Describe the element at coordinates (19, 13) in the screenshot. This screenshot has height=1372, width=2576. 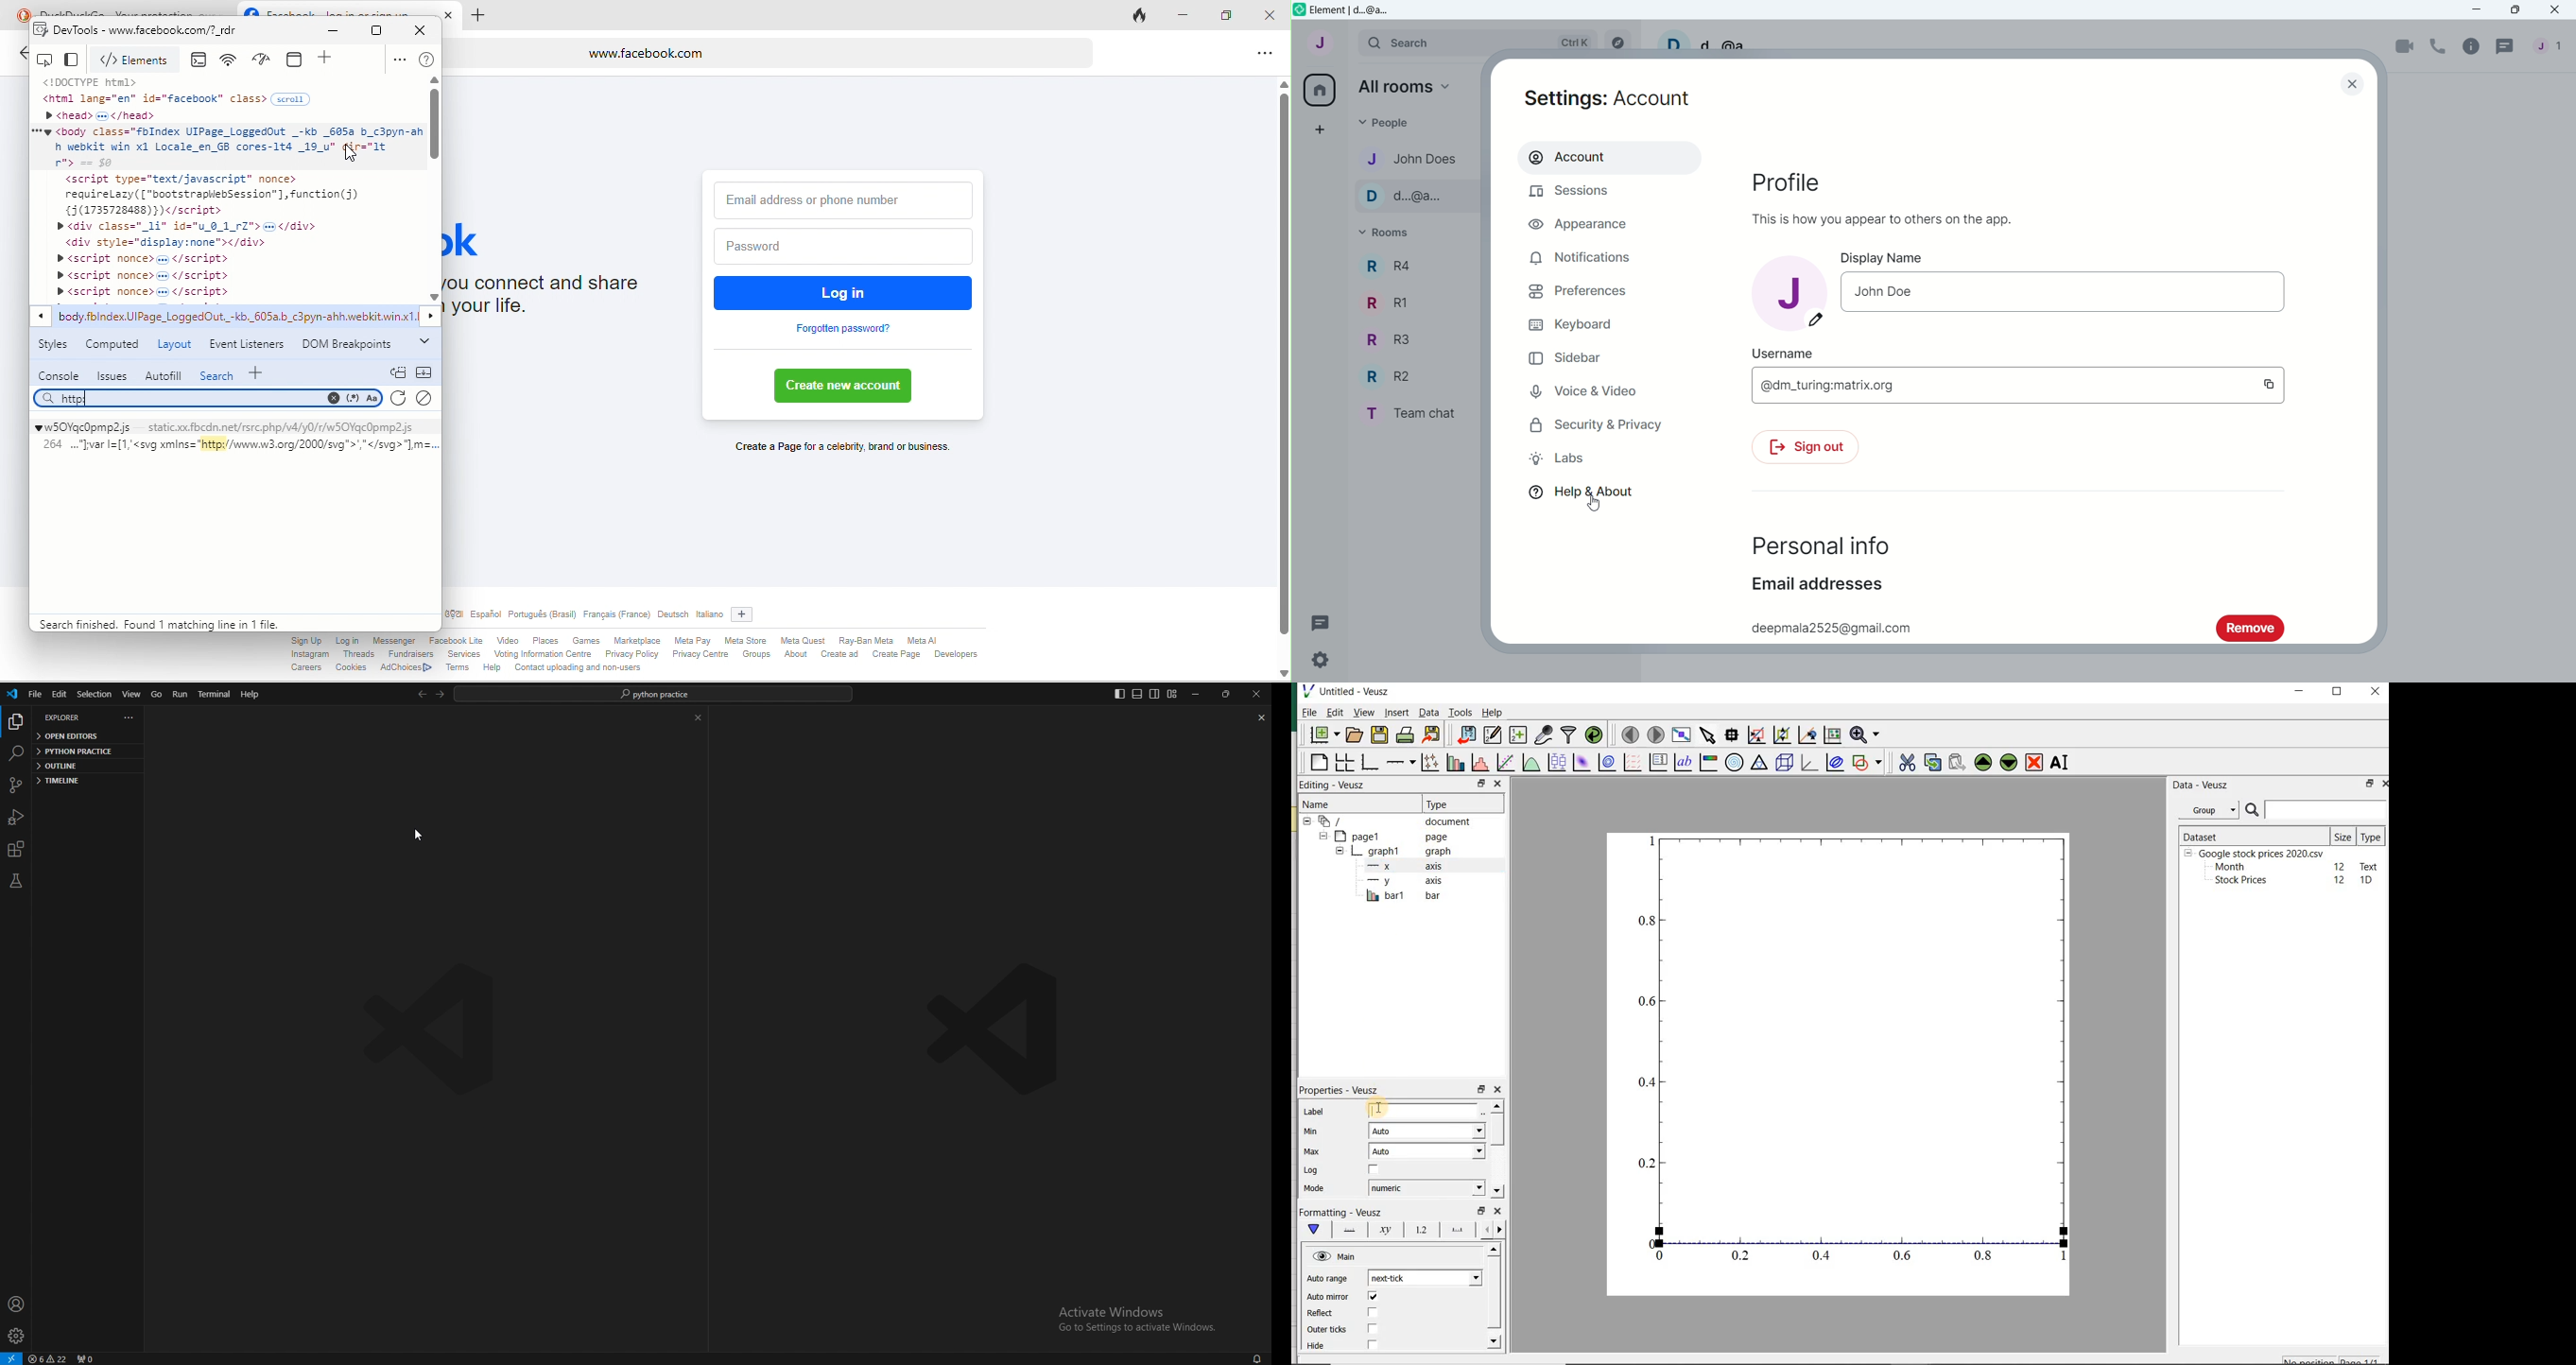
I see `duckduckgo logo` at that location.